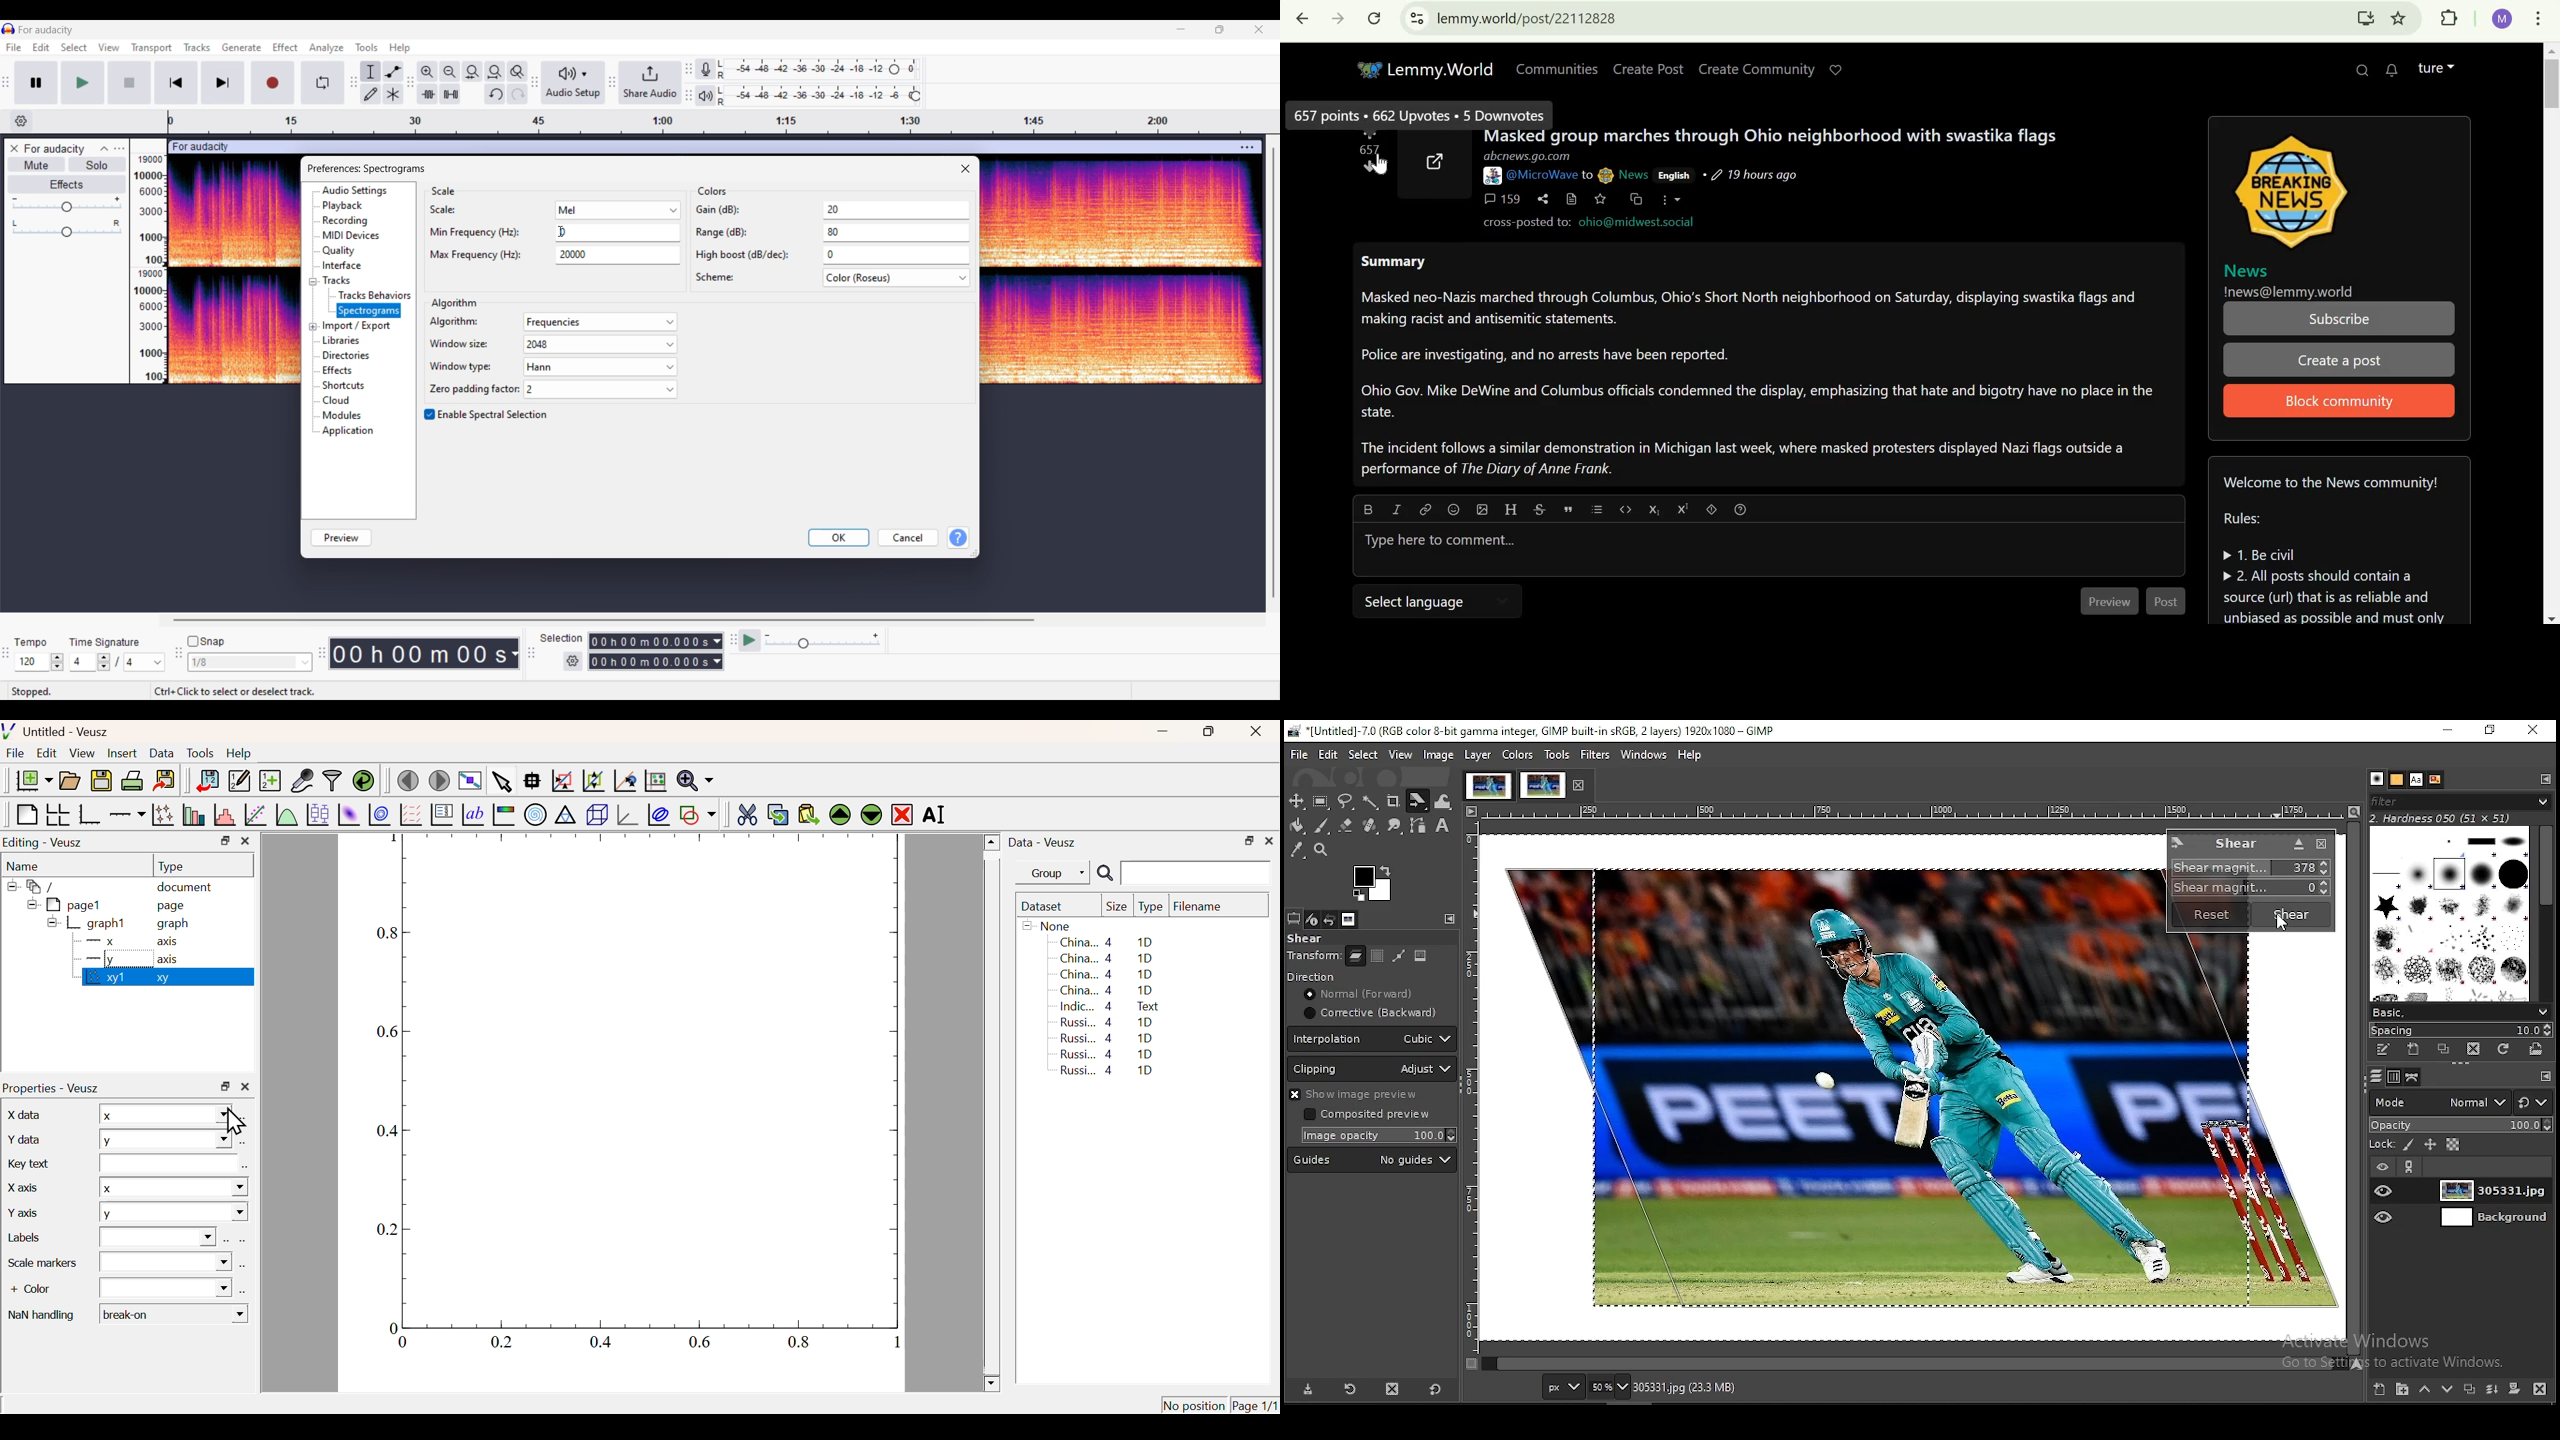 The width and height of the screenshot is (2576, 1456). What do you see at coordinates (2401, 1390) in the screenshot?
I see `new layer group` at bounding box center [2401, 1390].